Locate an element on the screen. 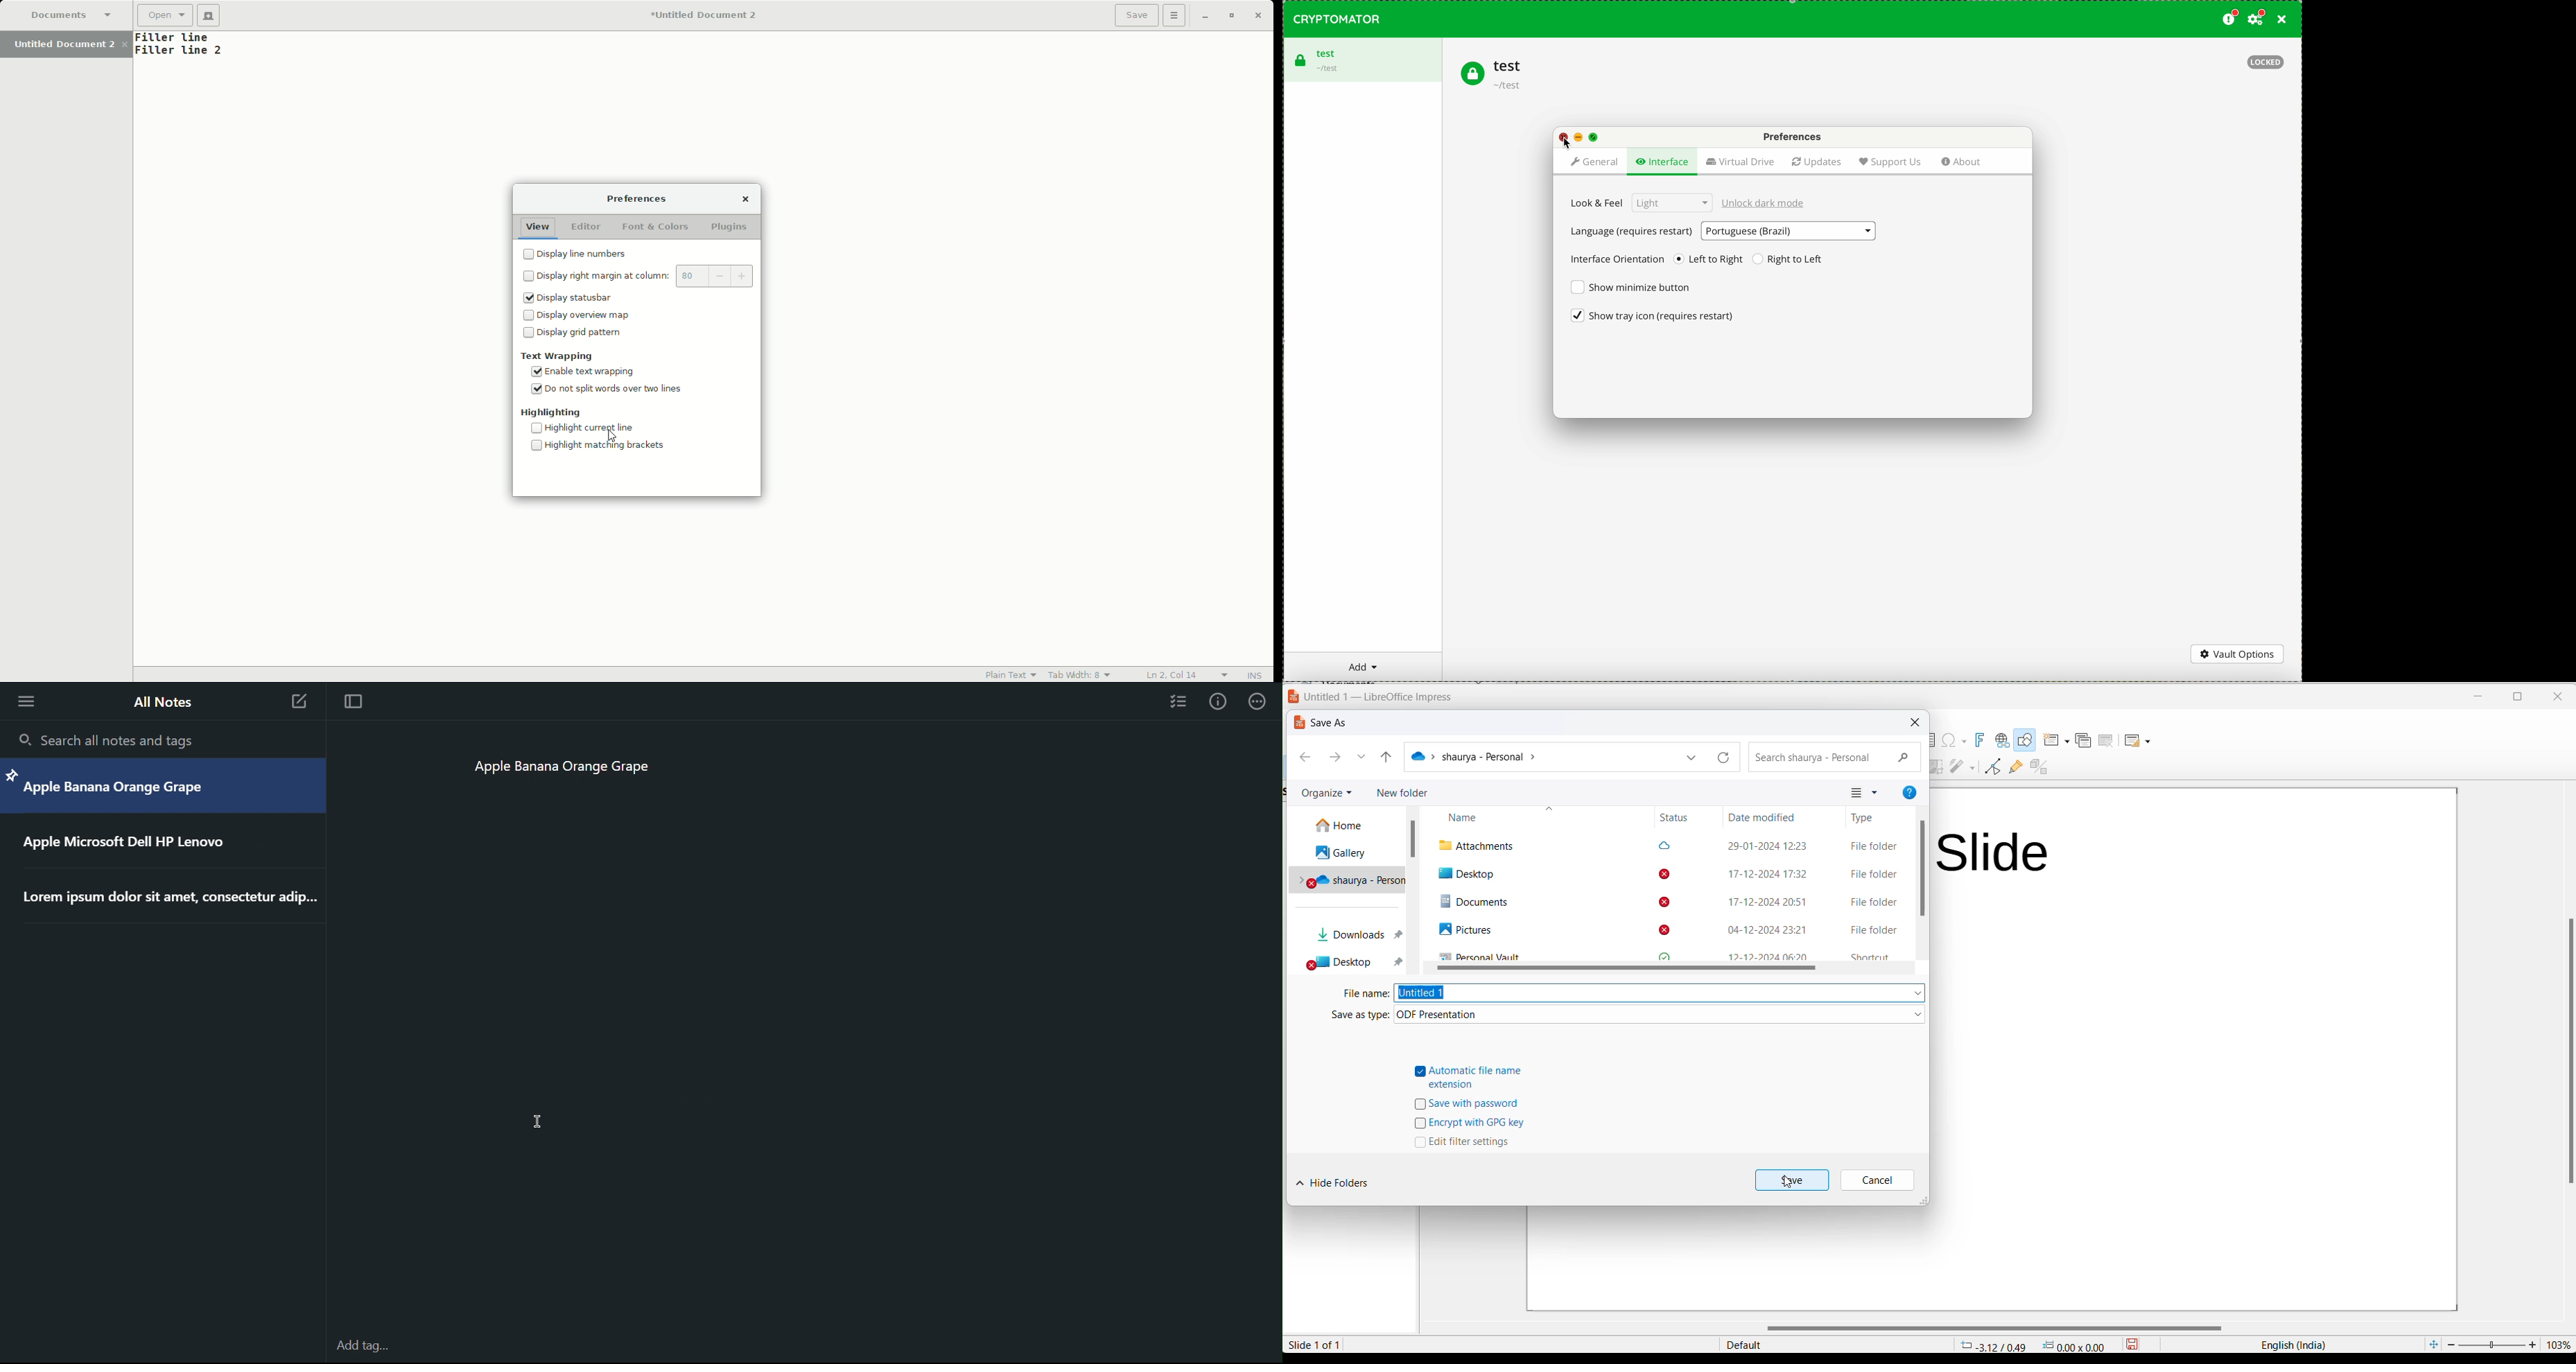  Editor is located at coordinates (585, 227).